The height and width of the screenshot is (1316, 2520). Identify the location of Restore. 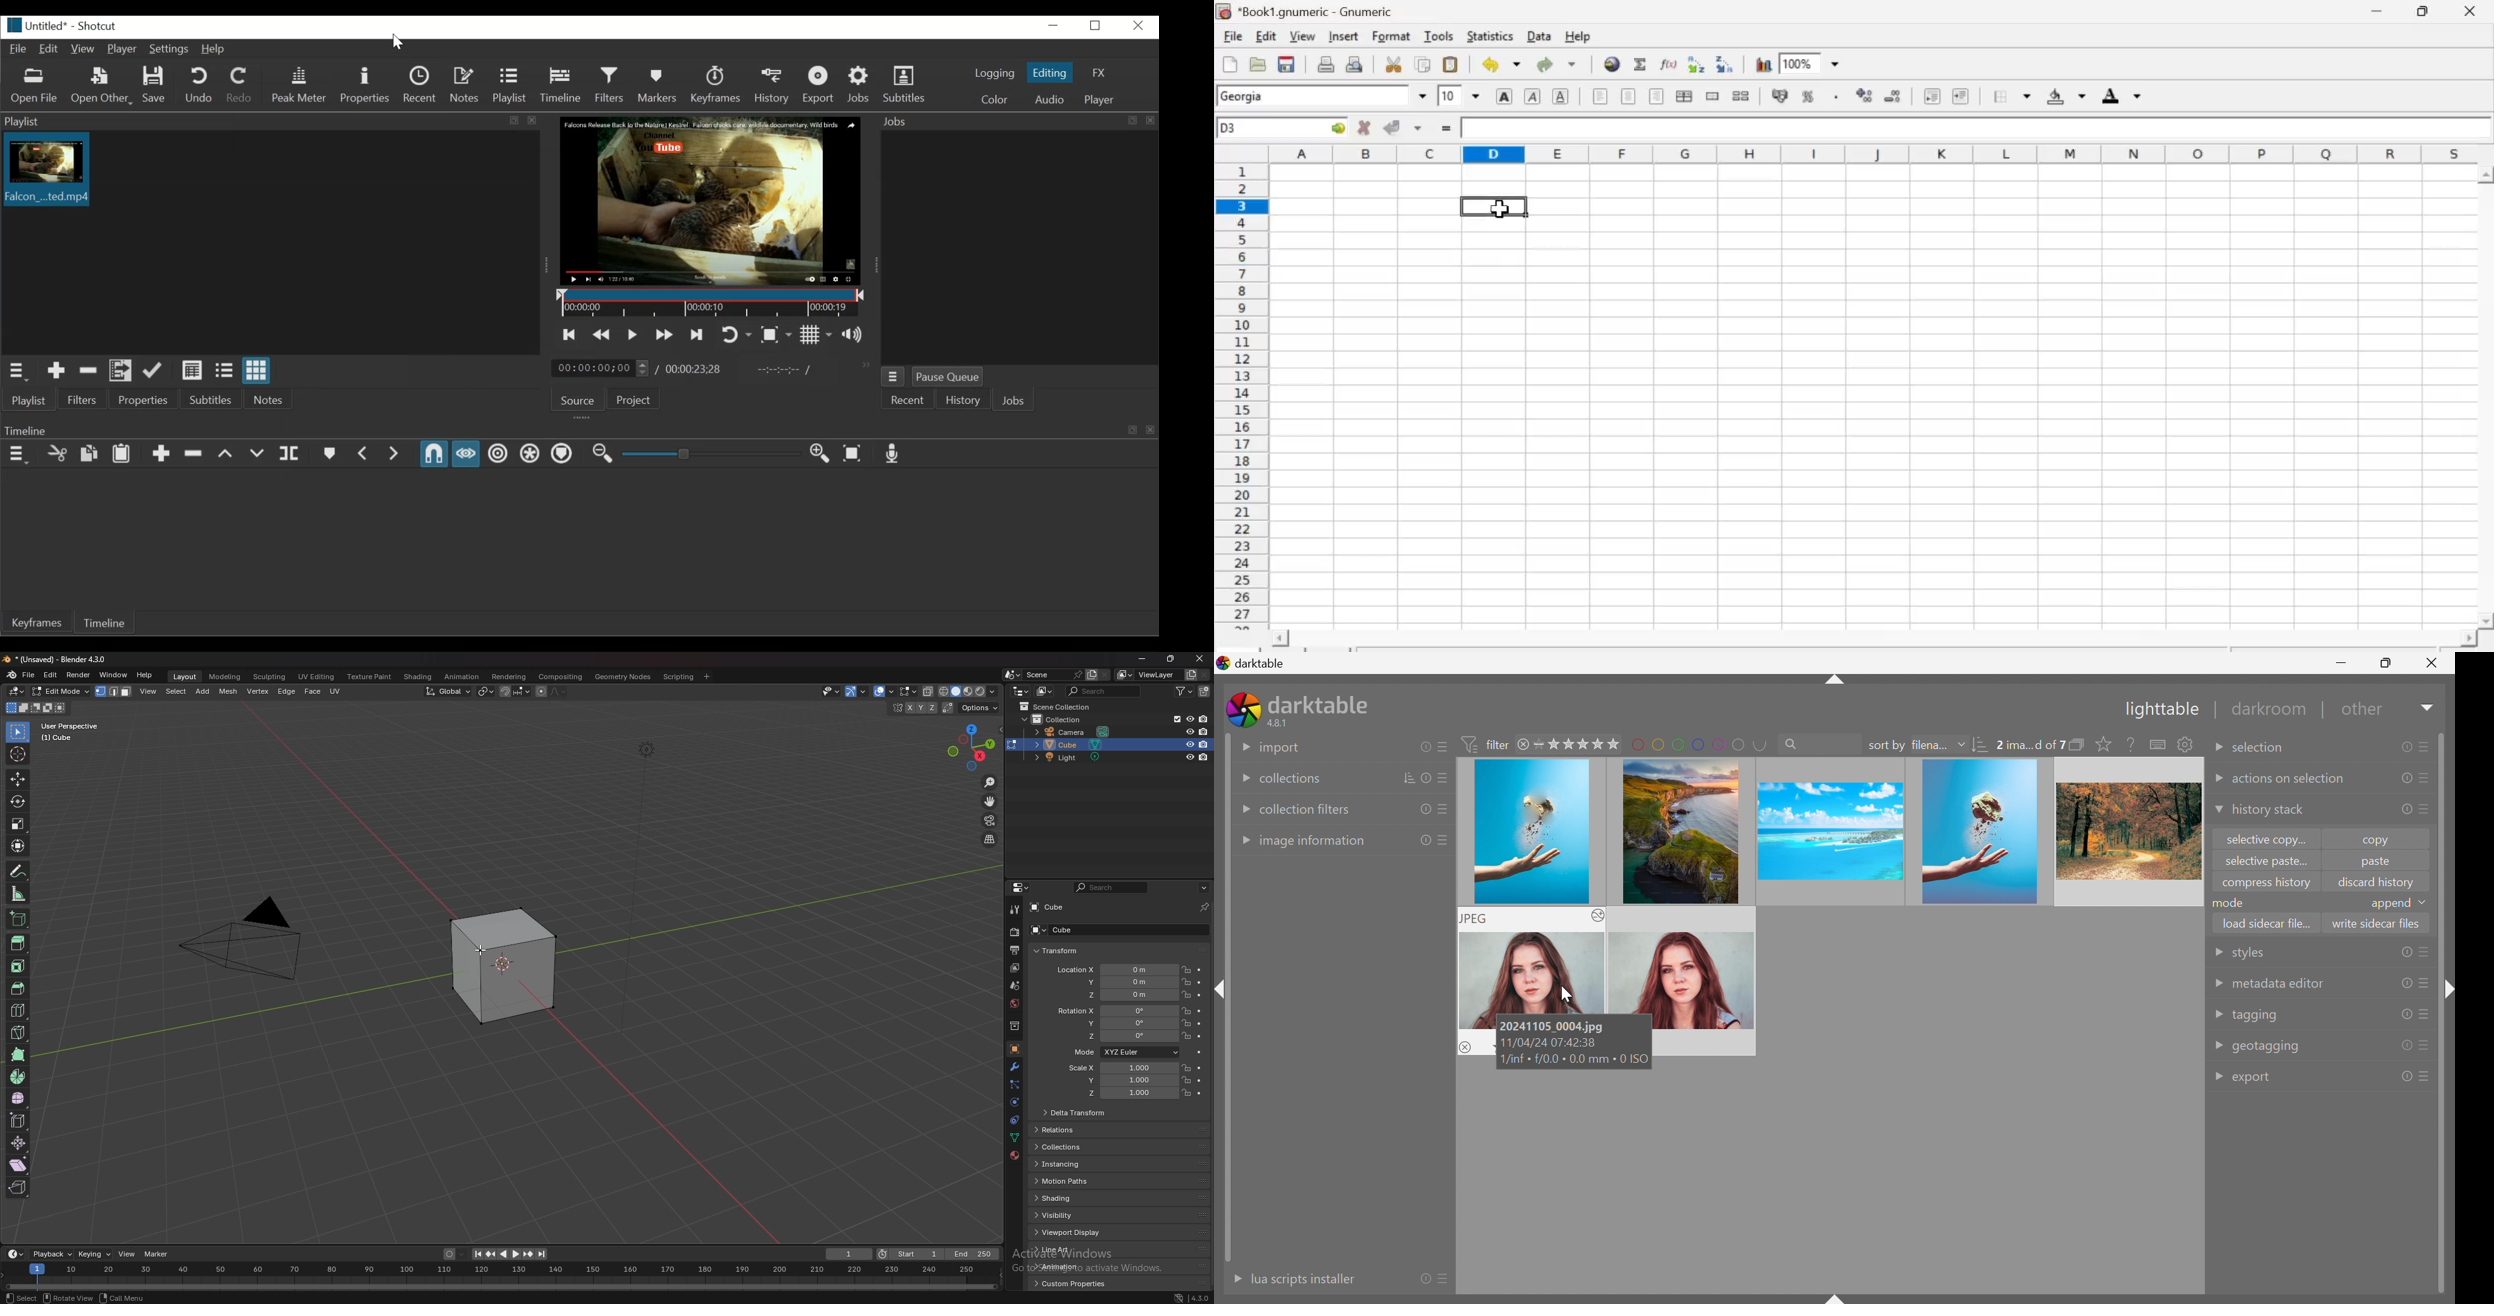
(1098, 27).